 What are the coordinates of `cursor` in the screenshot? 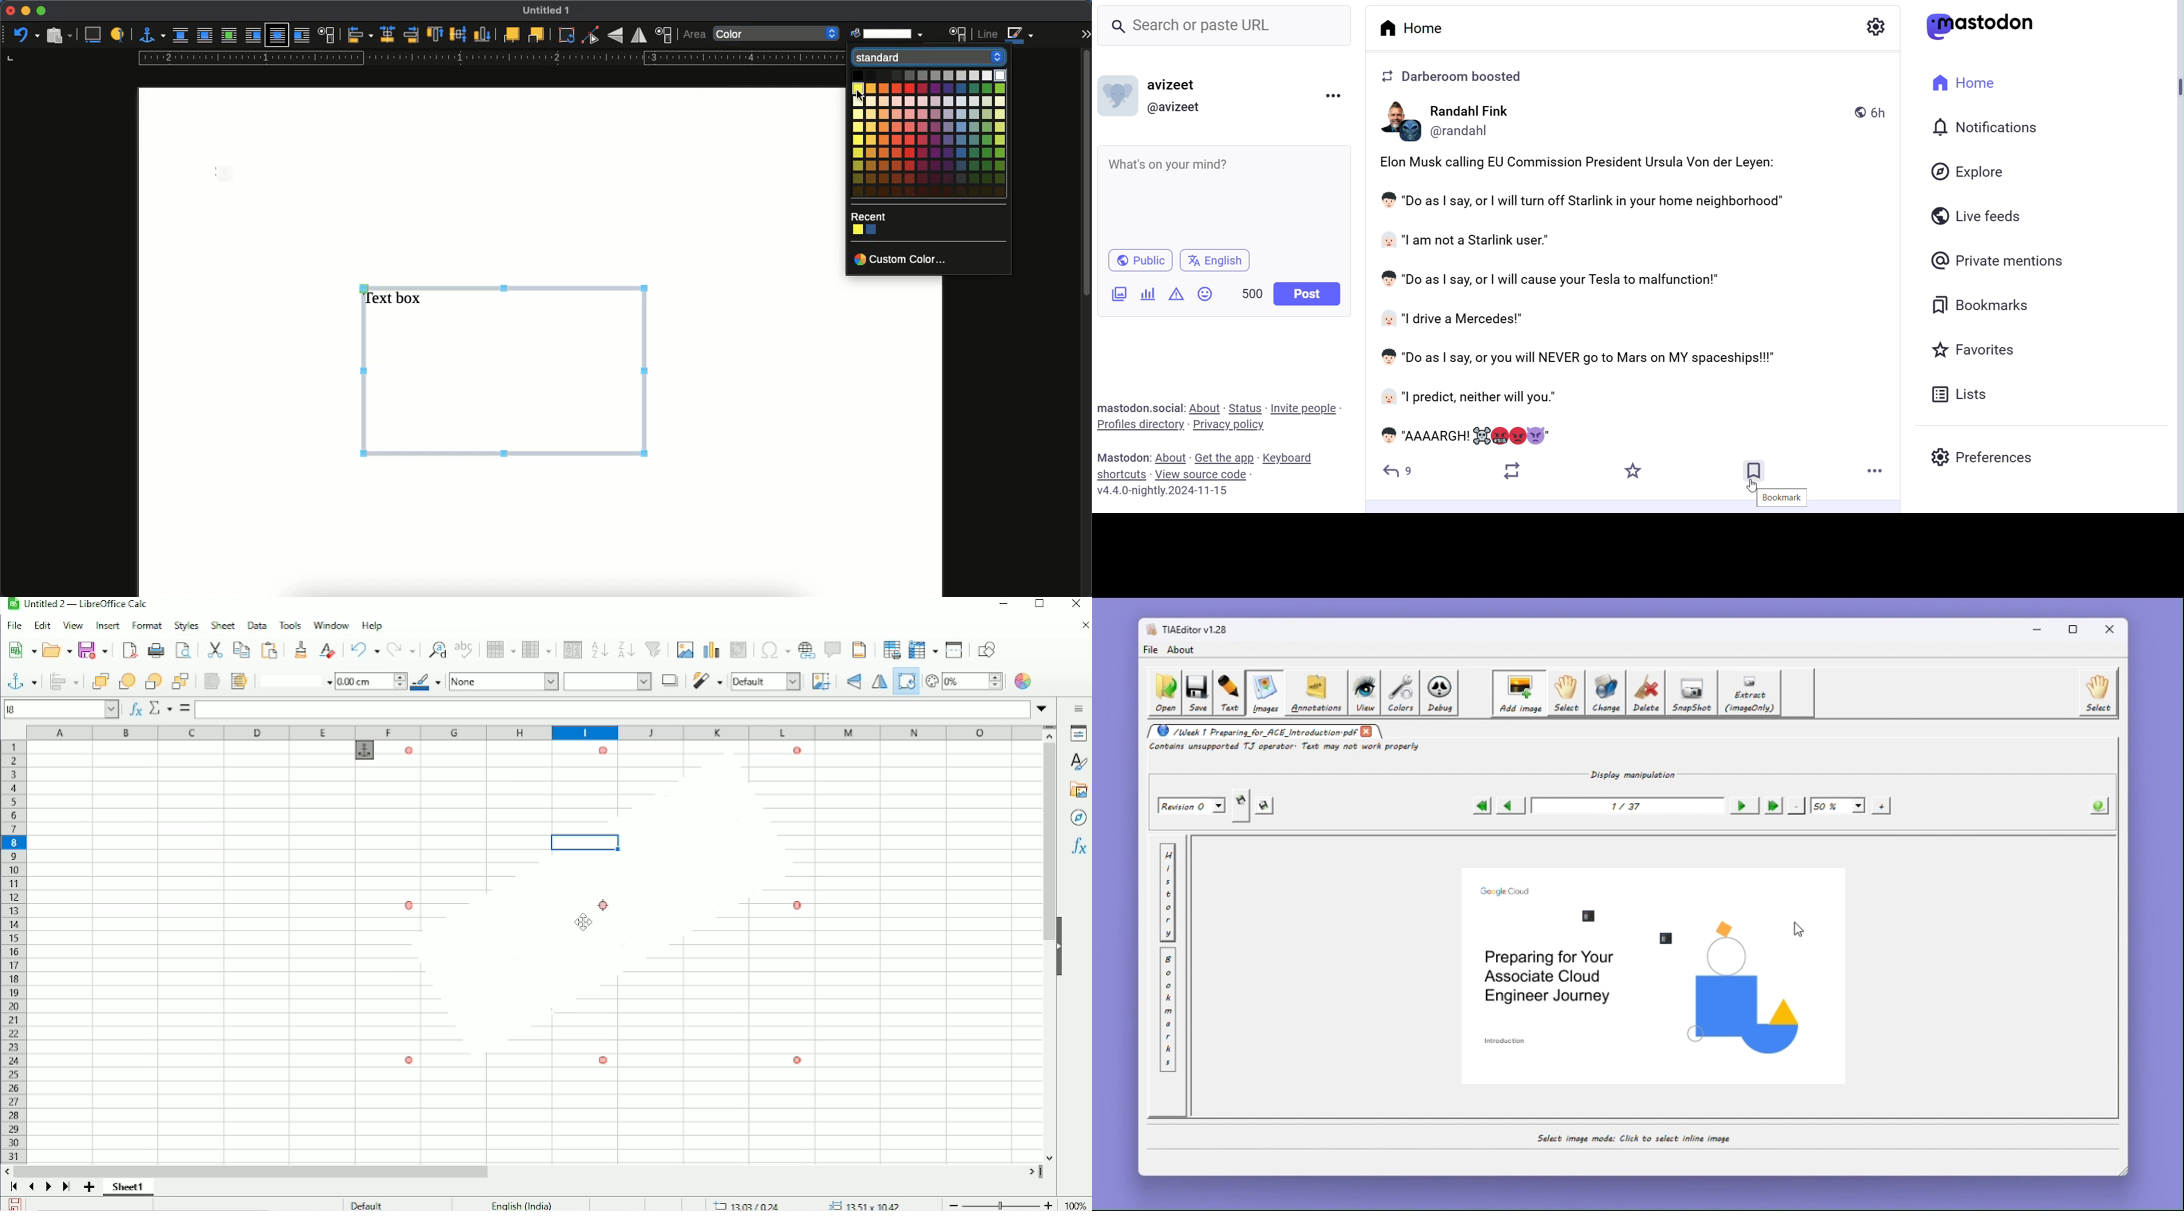 It's located at (1751, 486).